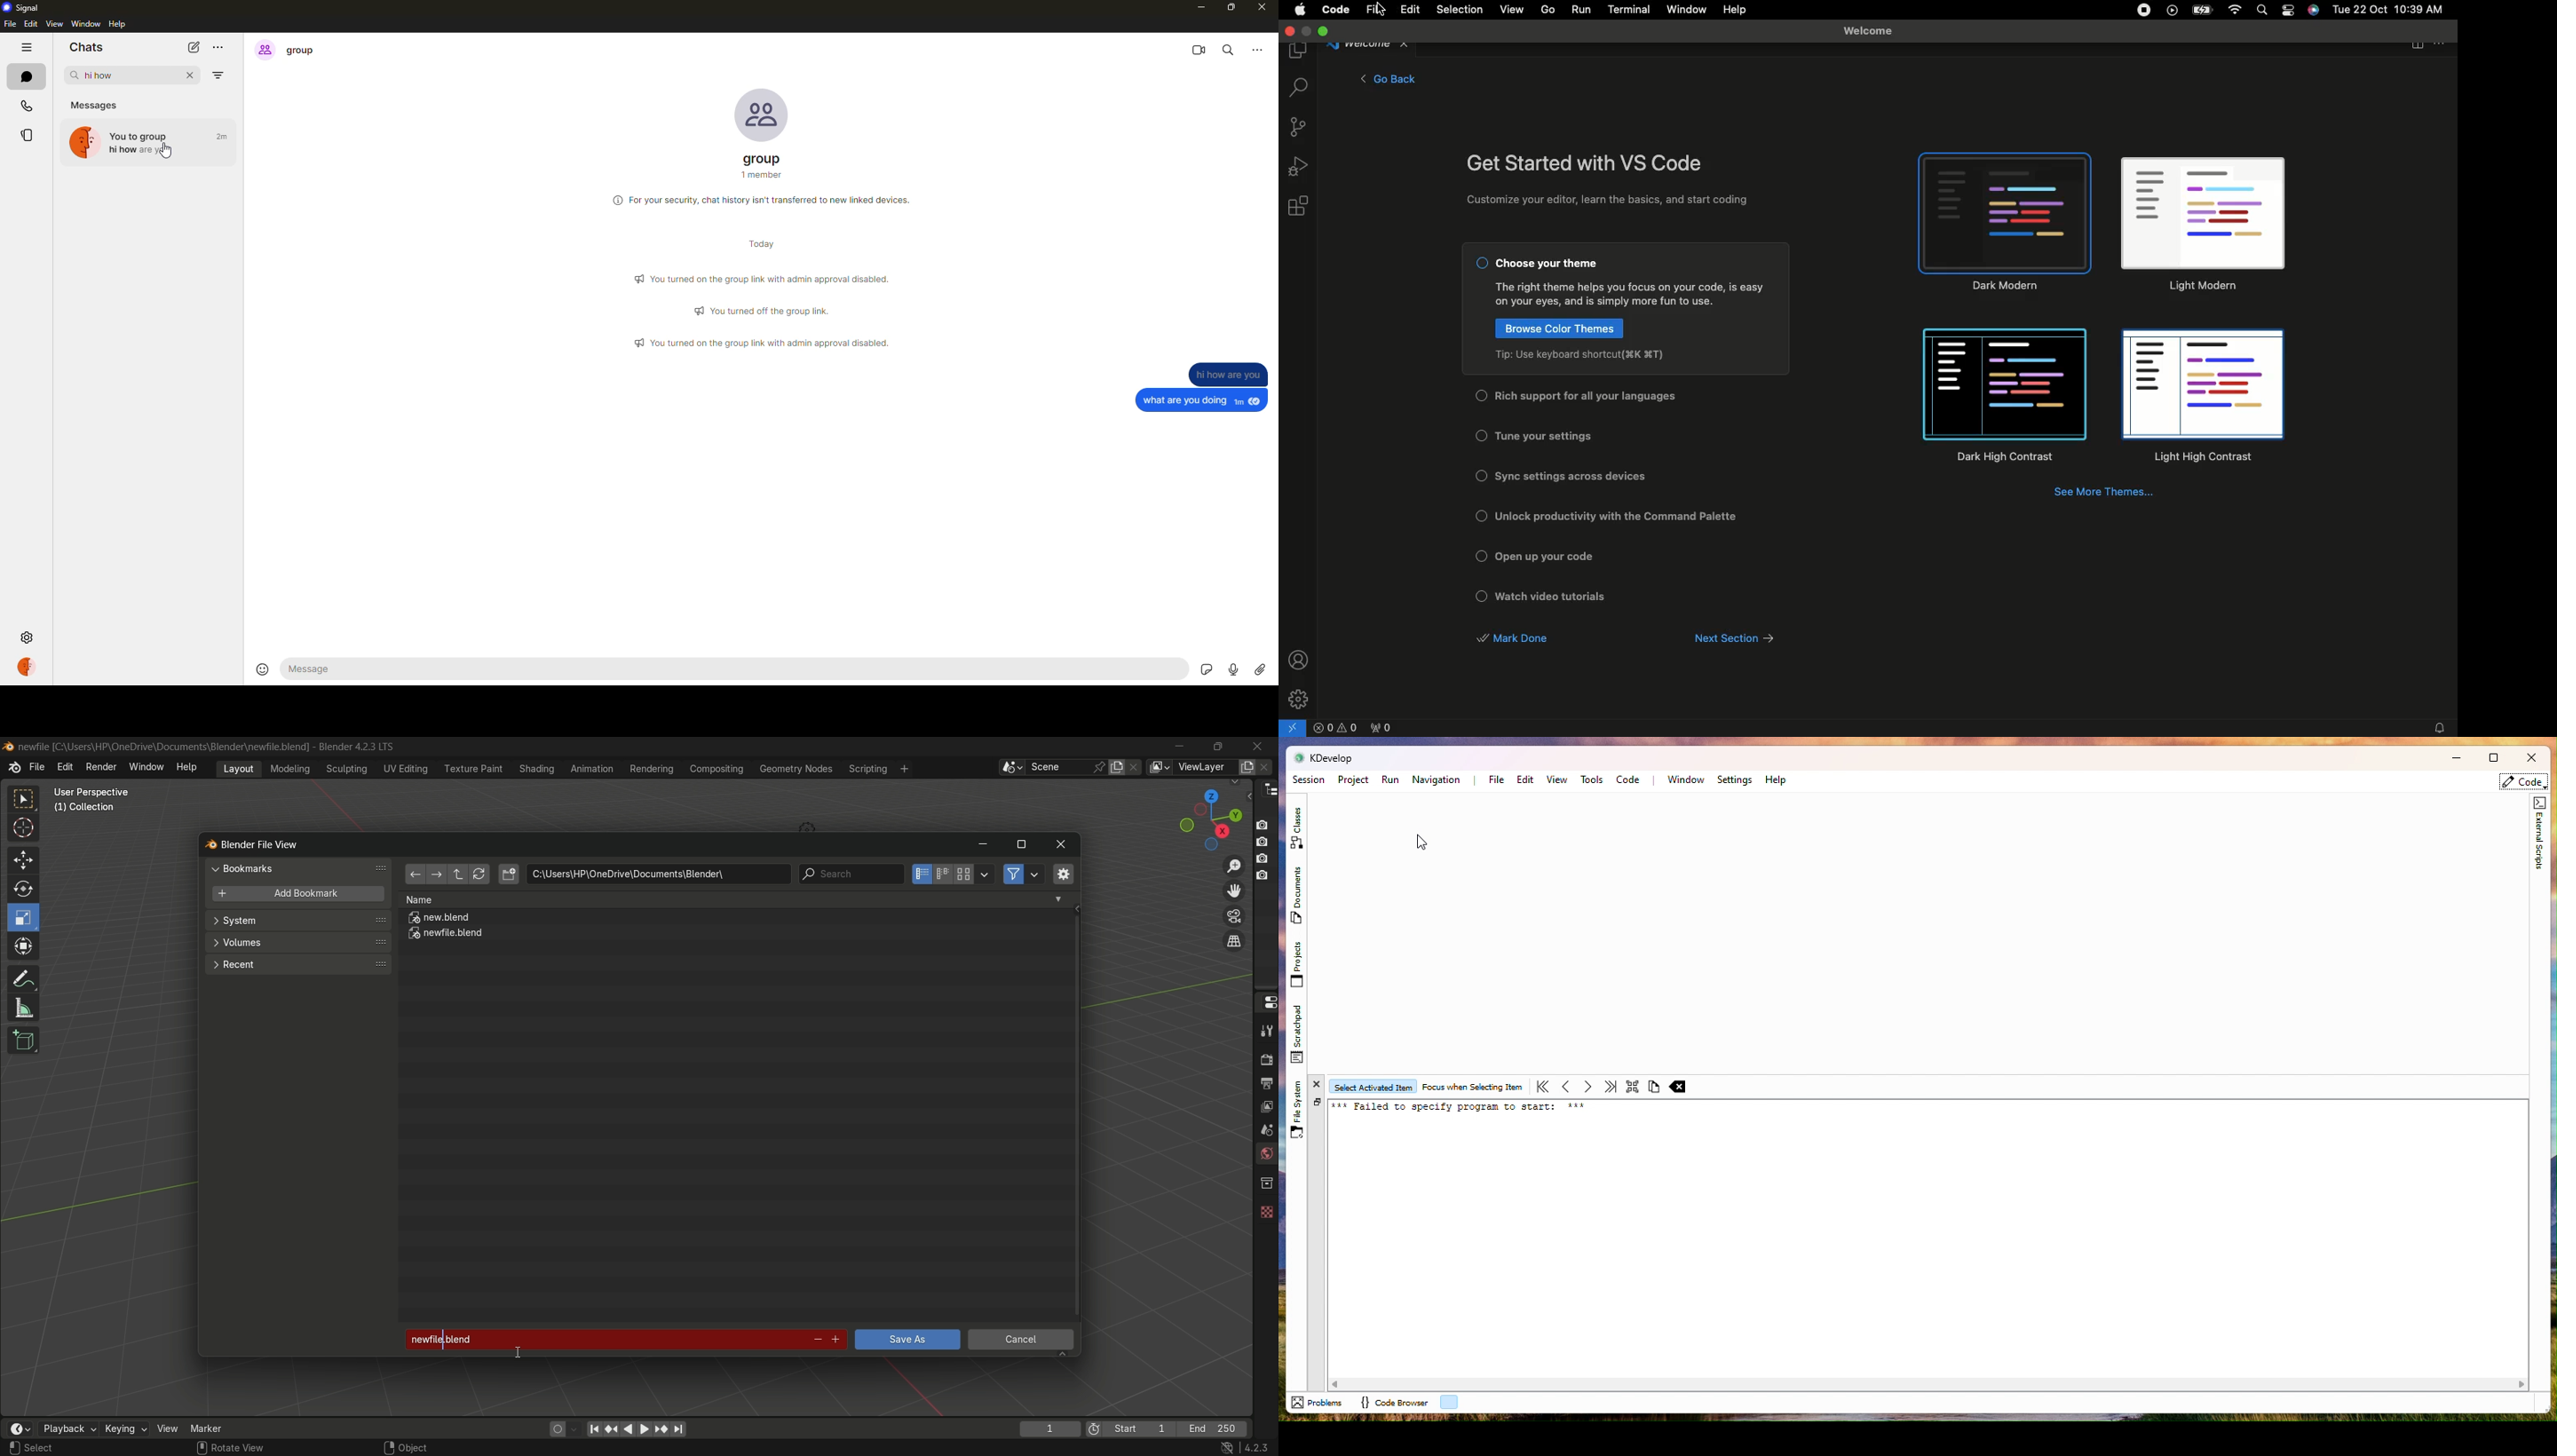  Describe the element at coordinates (1295, 896) in the screenshot. I see `Documents` at that location.